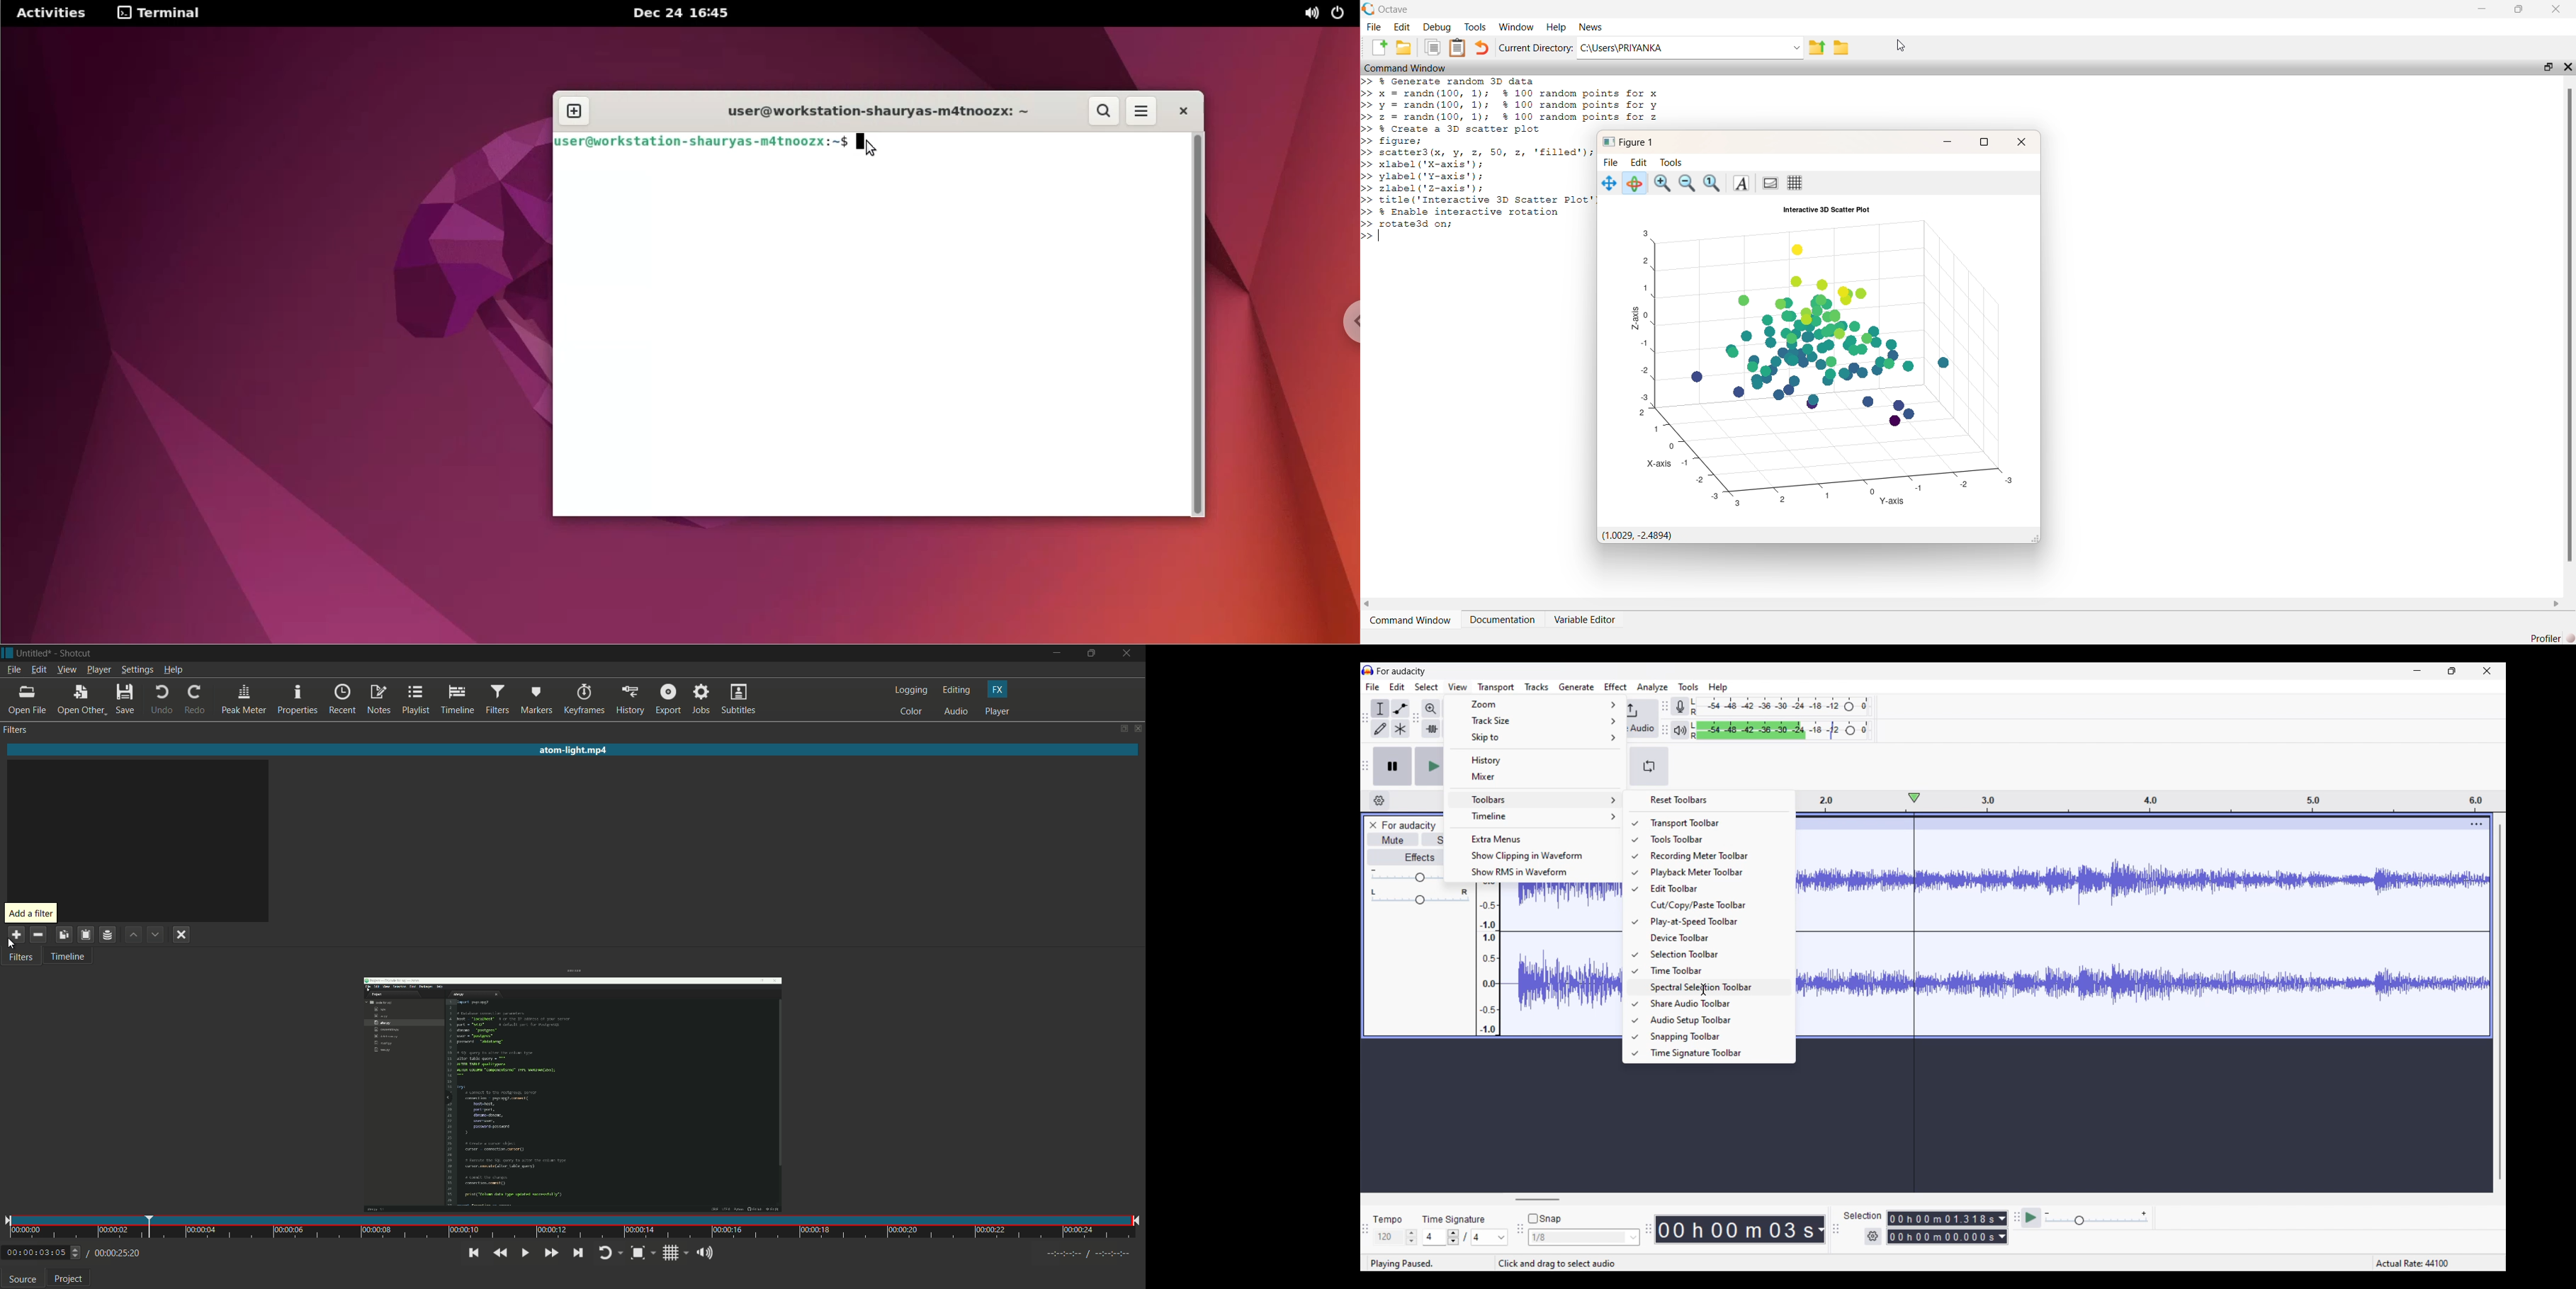  What do you see at coordinates (1475, 27) in the screenshot?
I see `Tools` at bounding box center [1475, 27].